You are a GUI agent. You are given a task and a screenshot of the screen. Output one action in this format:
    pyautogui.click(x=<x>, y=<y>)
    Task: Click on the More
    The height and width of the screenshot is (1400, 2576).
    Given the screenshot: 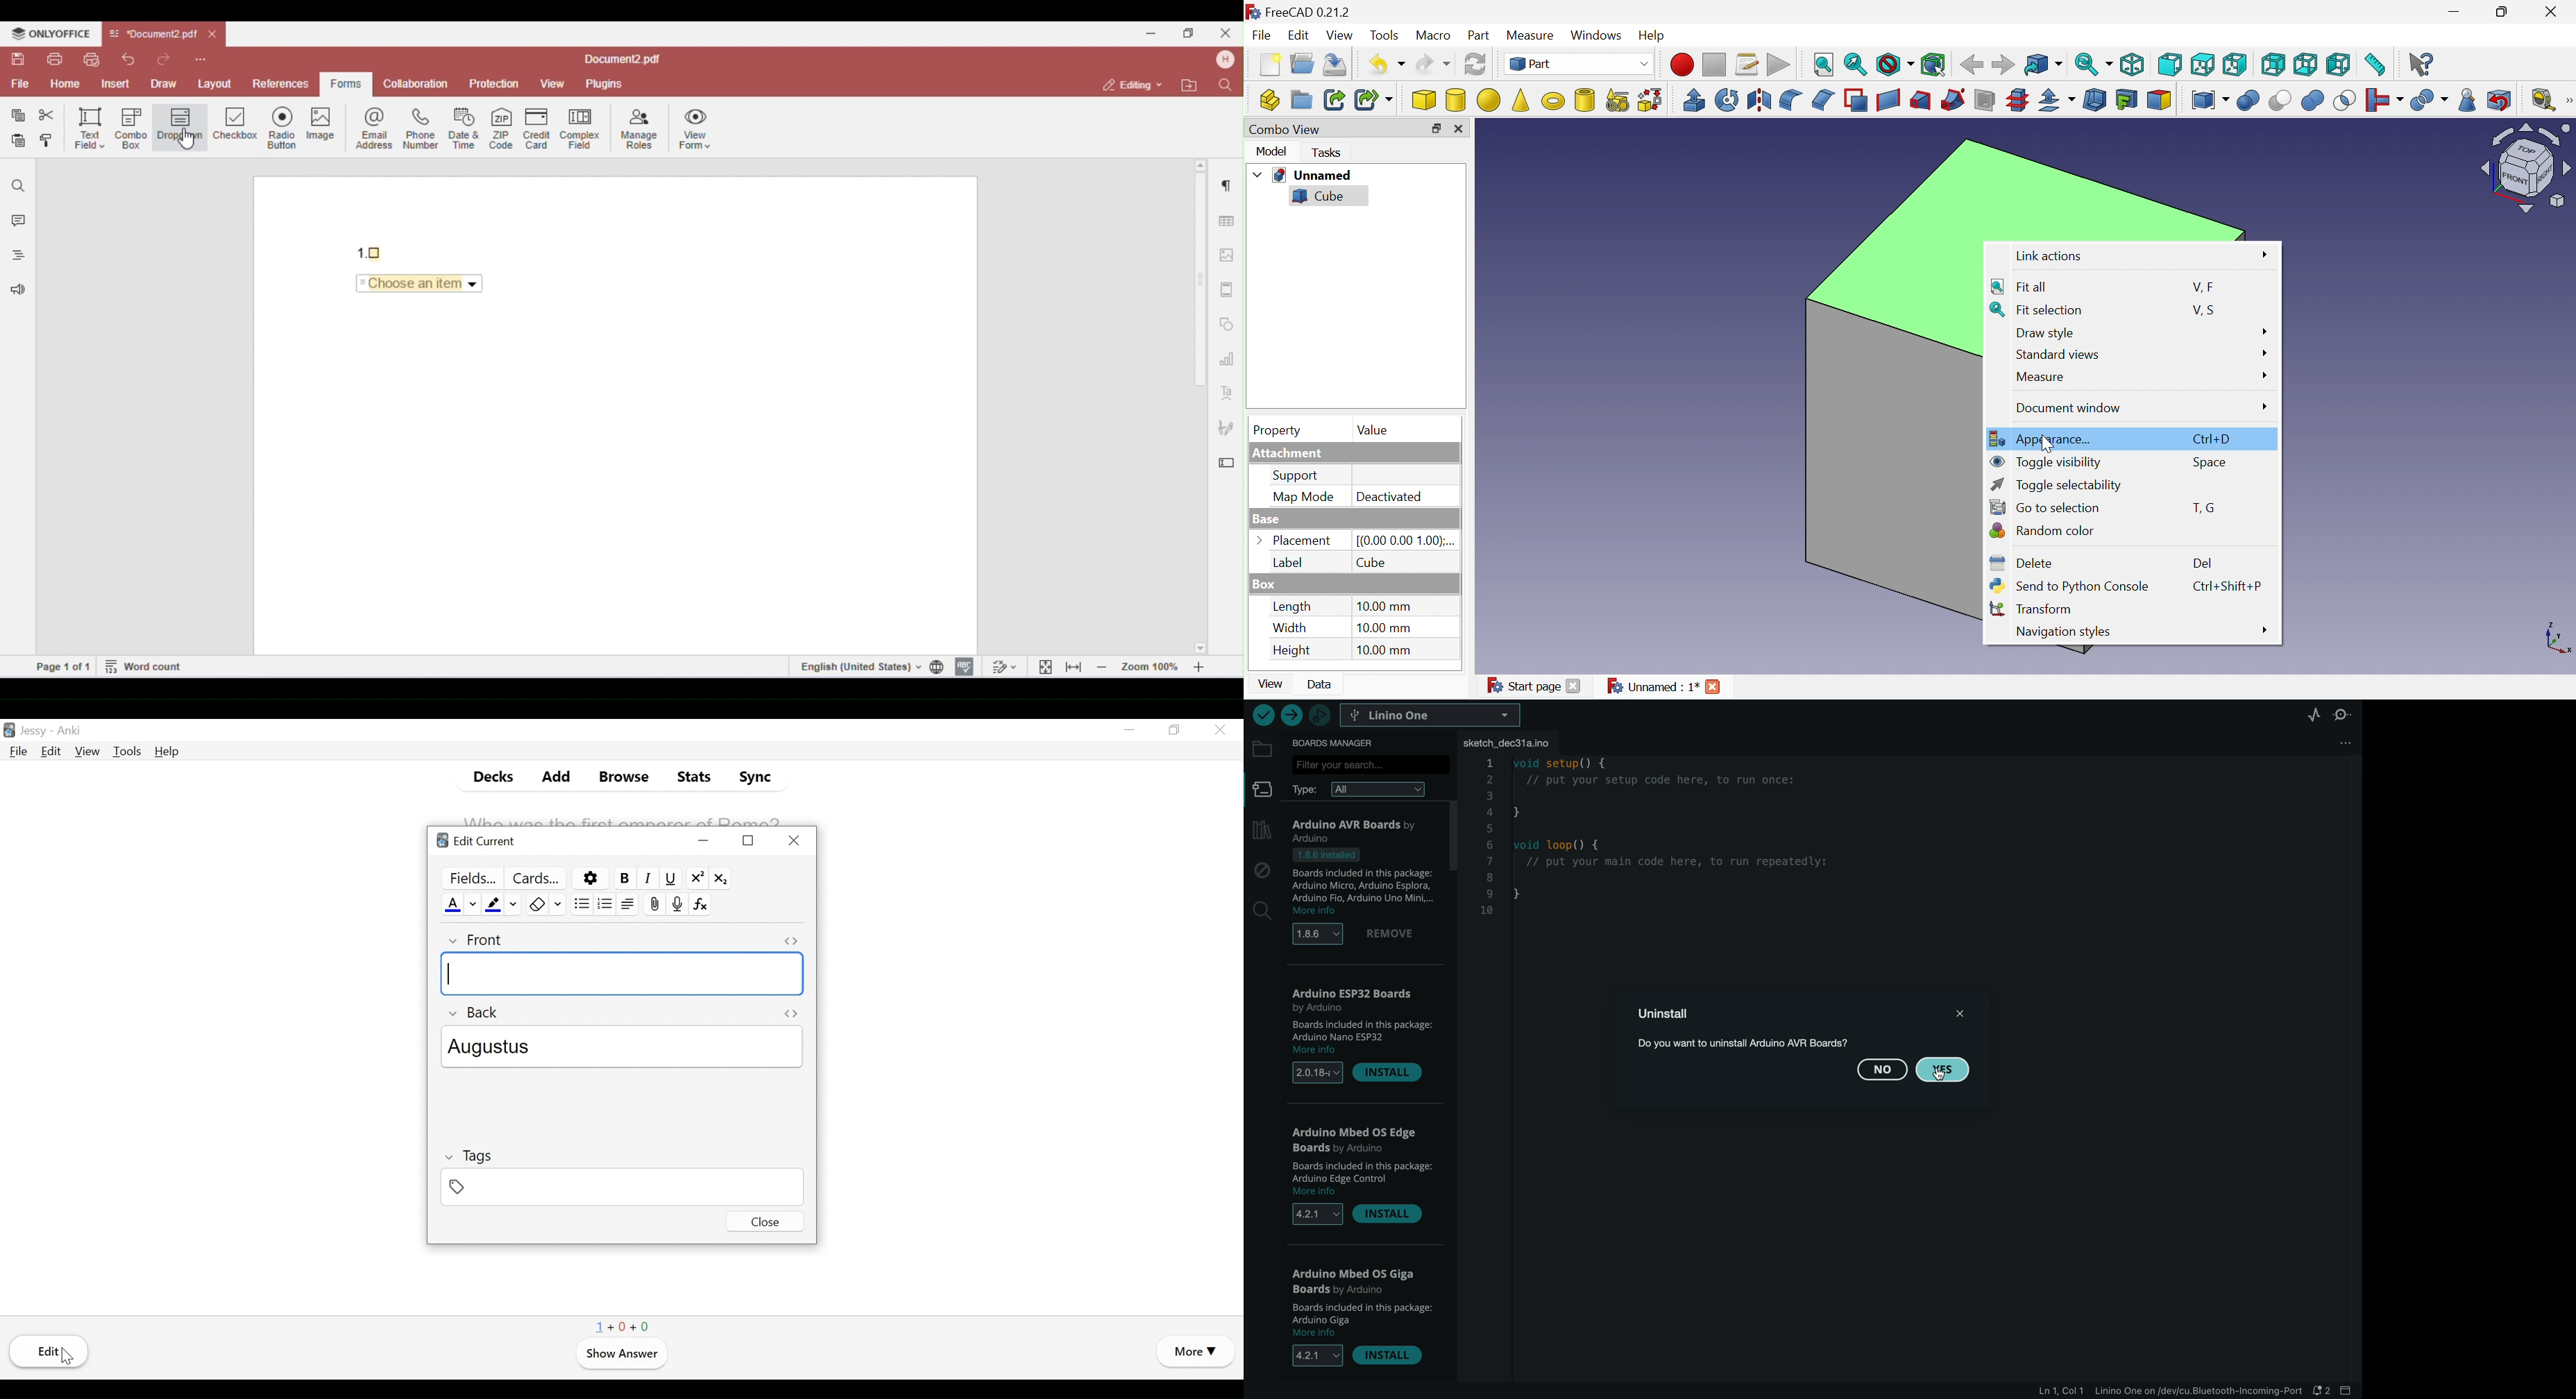 What is the action you would take?
    pyautogui.click(x=2264, y=332)
    